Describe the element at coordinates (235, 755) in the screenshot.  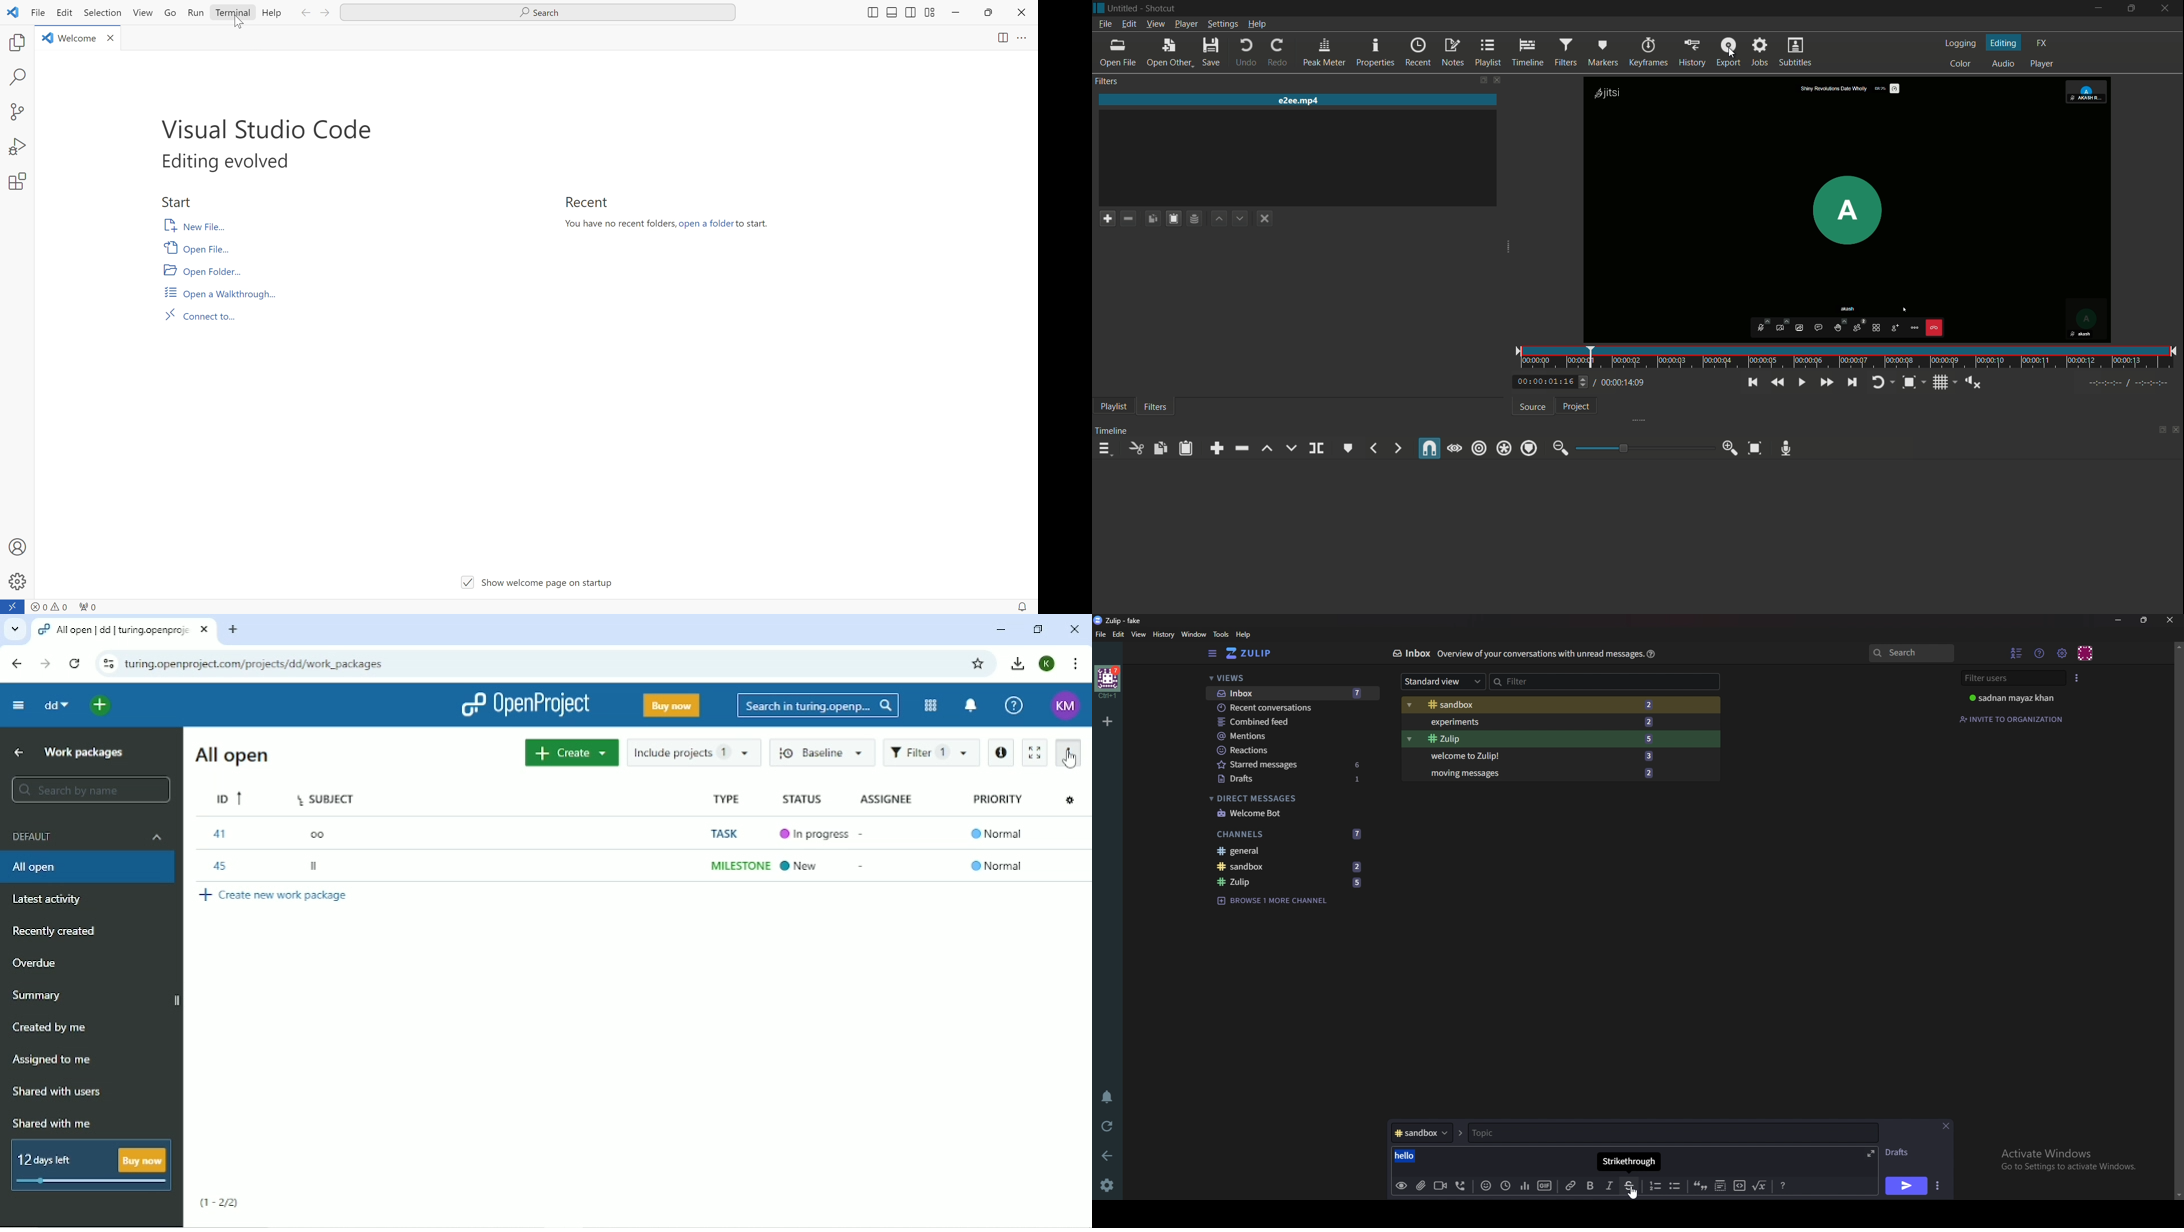
I see `All open` at that location.